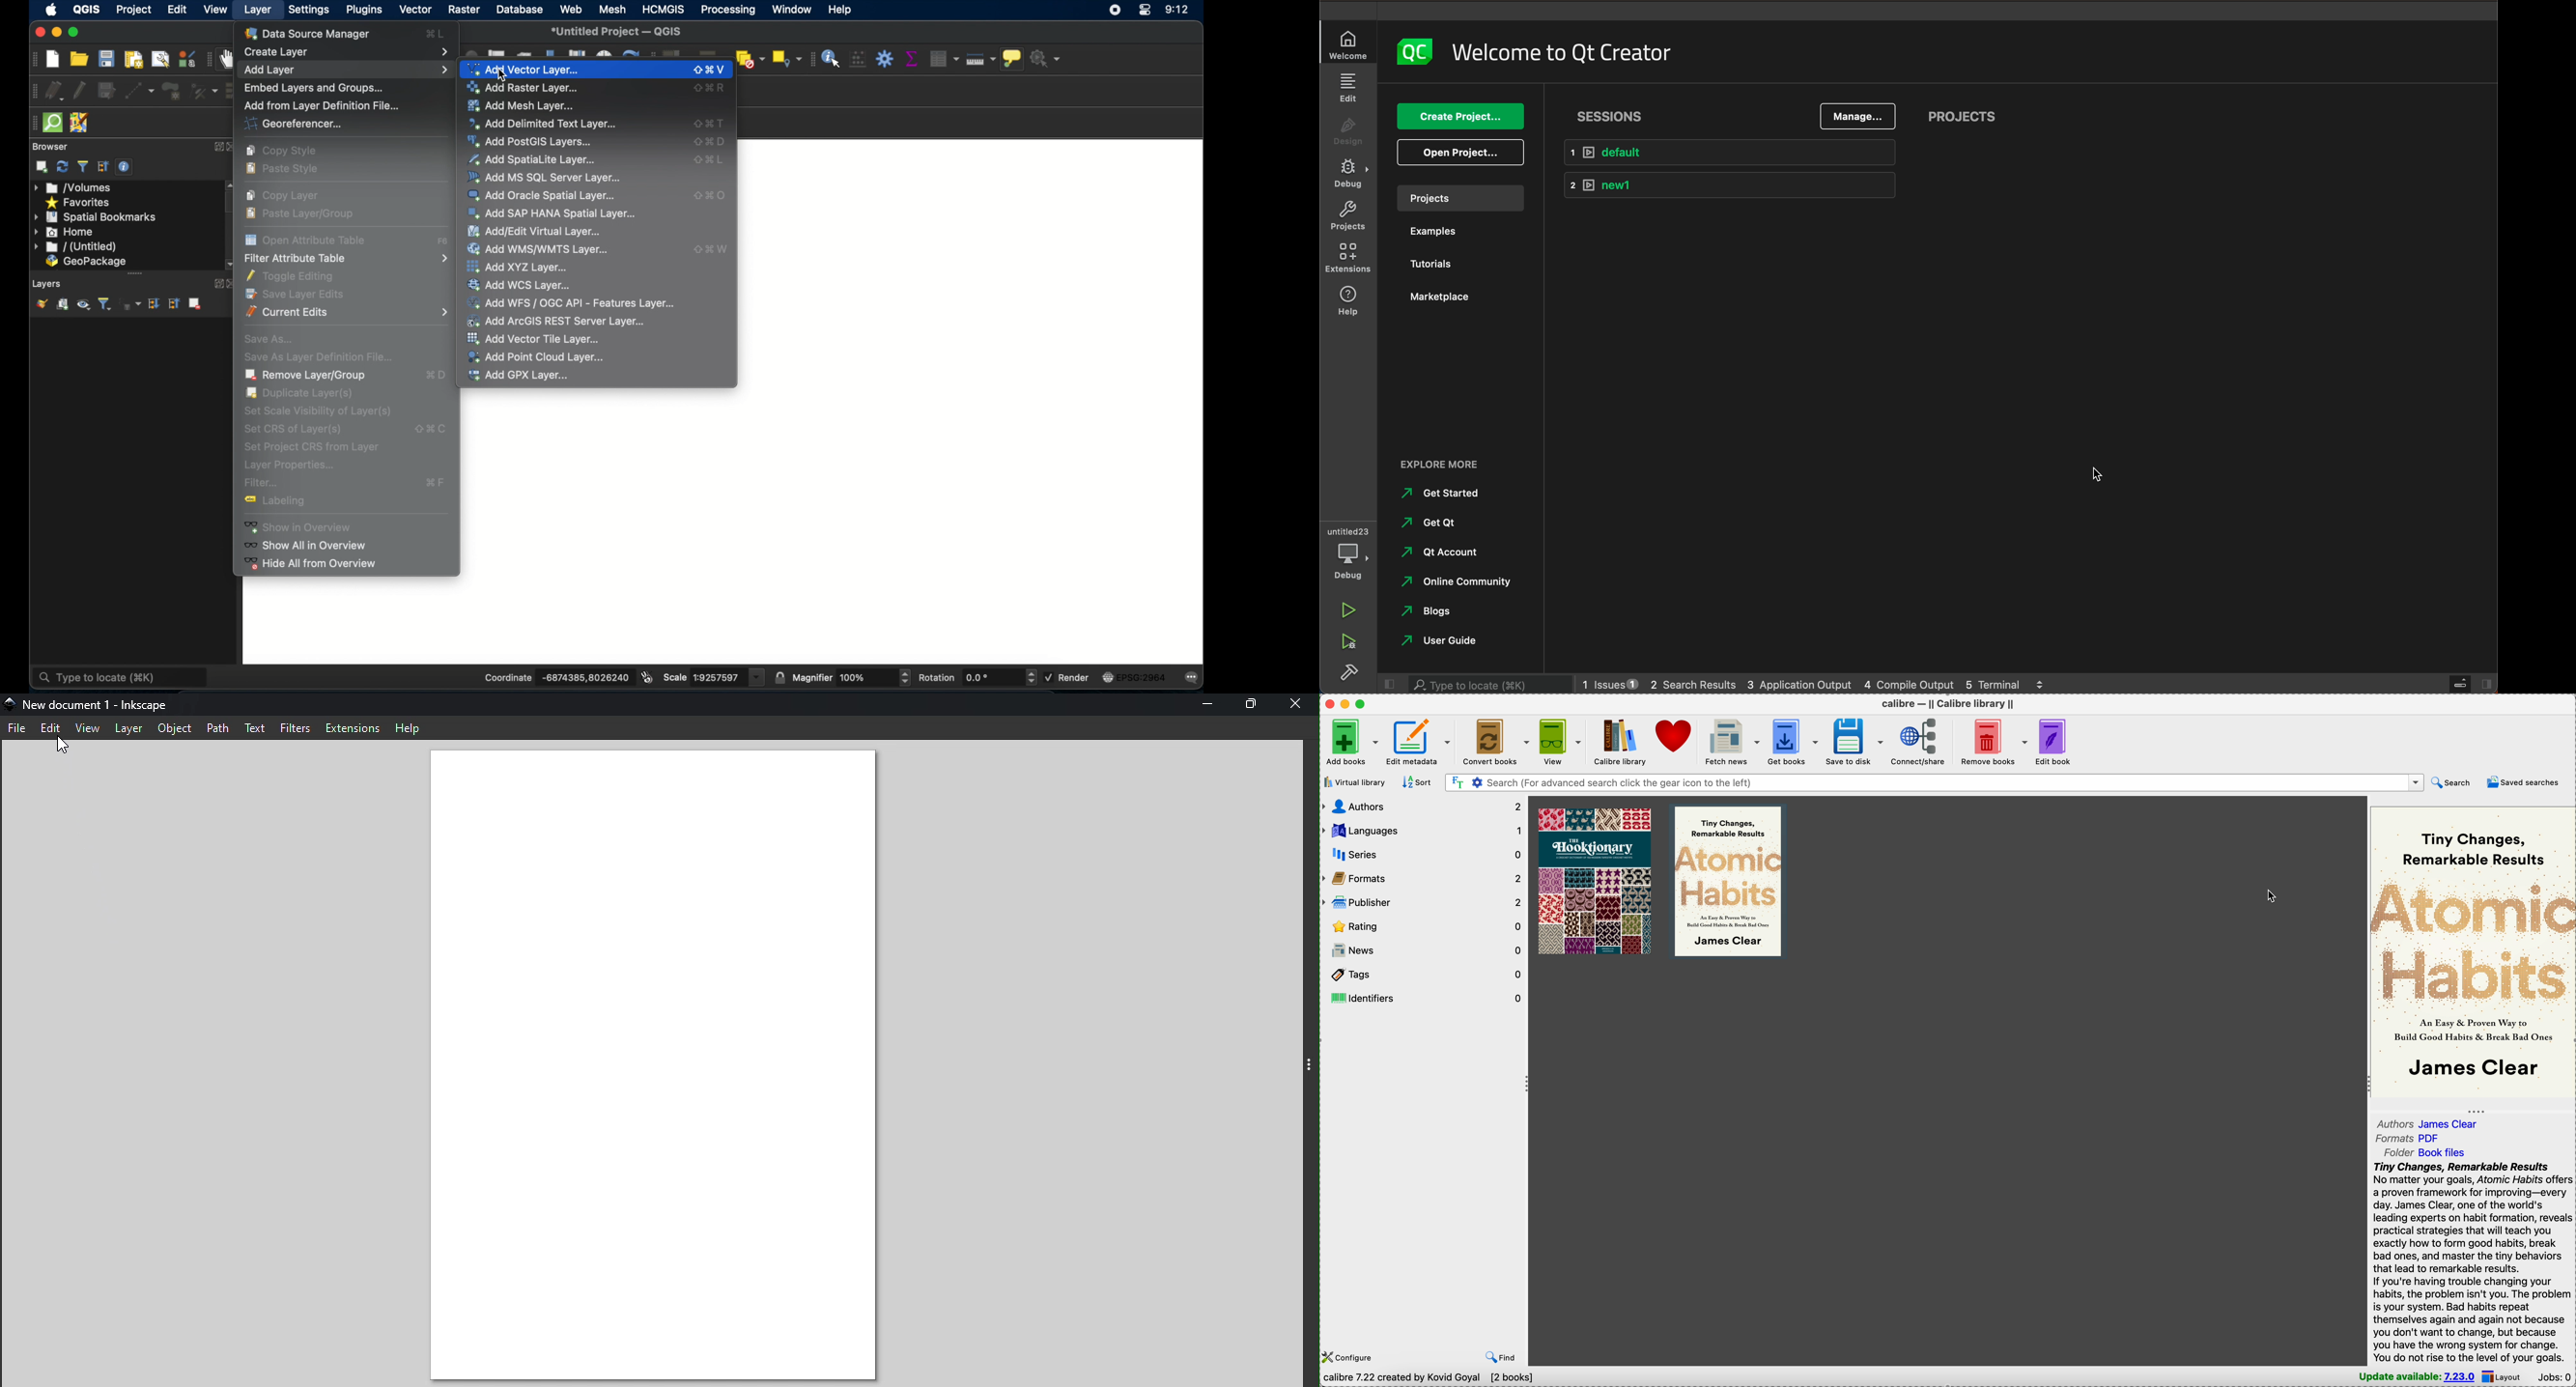 This screenshot has width=2576, height=1400. I want to click on Copy layer, so click(288, 196).